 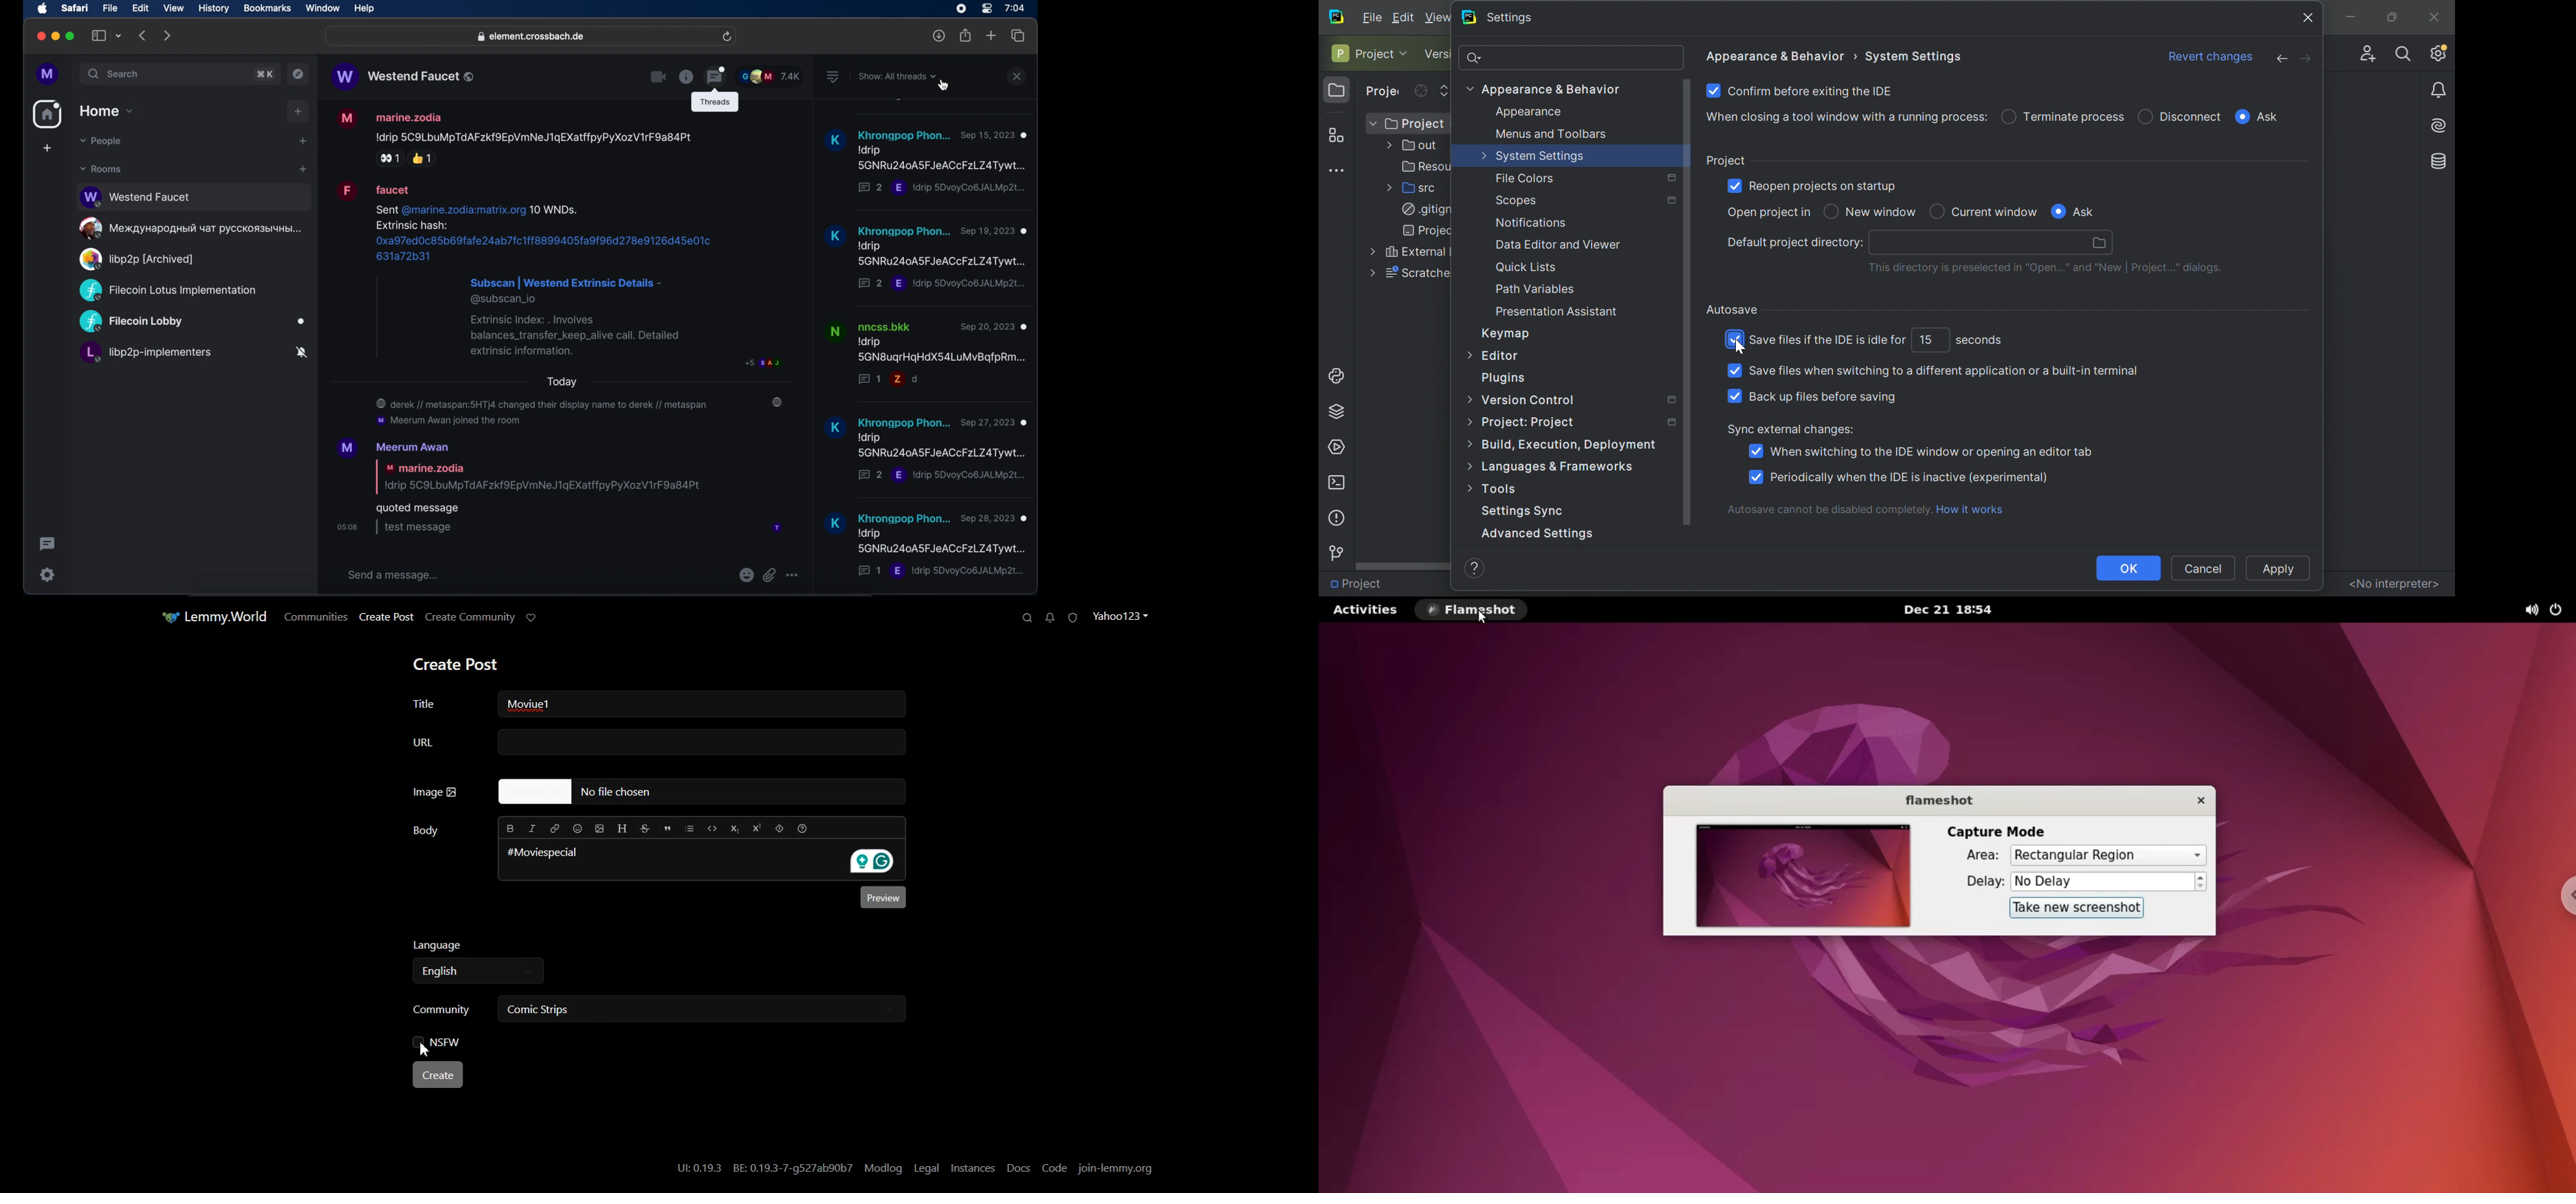 I want to click on Settings marked with this icon are only applied to the current project. Non-marked settings are applied to all projects., so click(x=1670, y=176).